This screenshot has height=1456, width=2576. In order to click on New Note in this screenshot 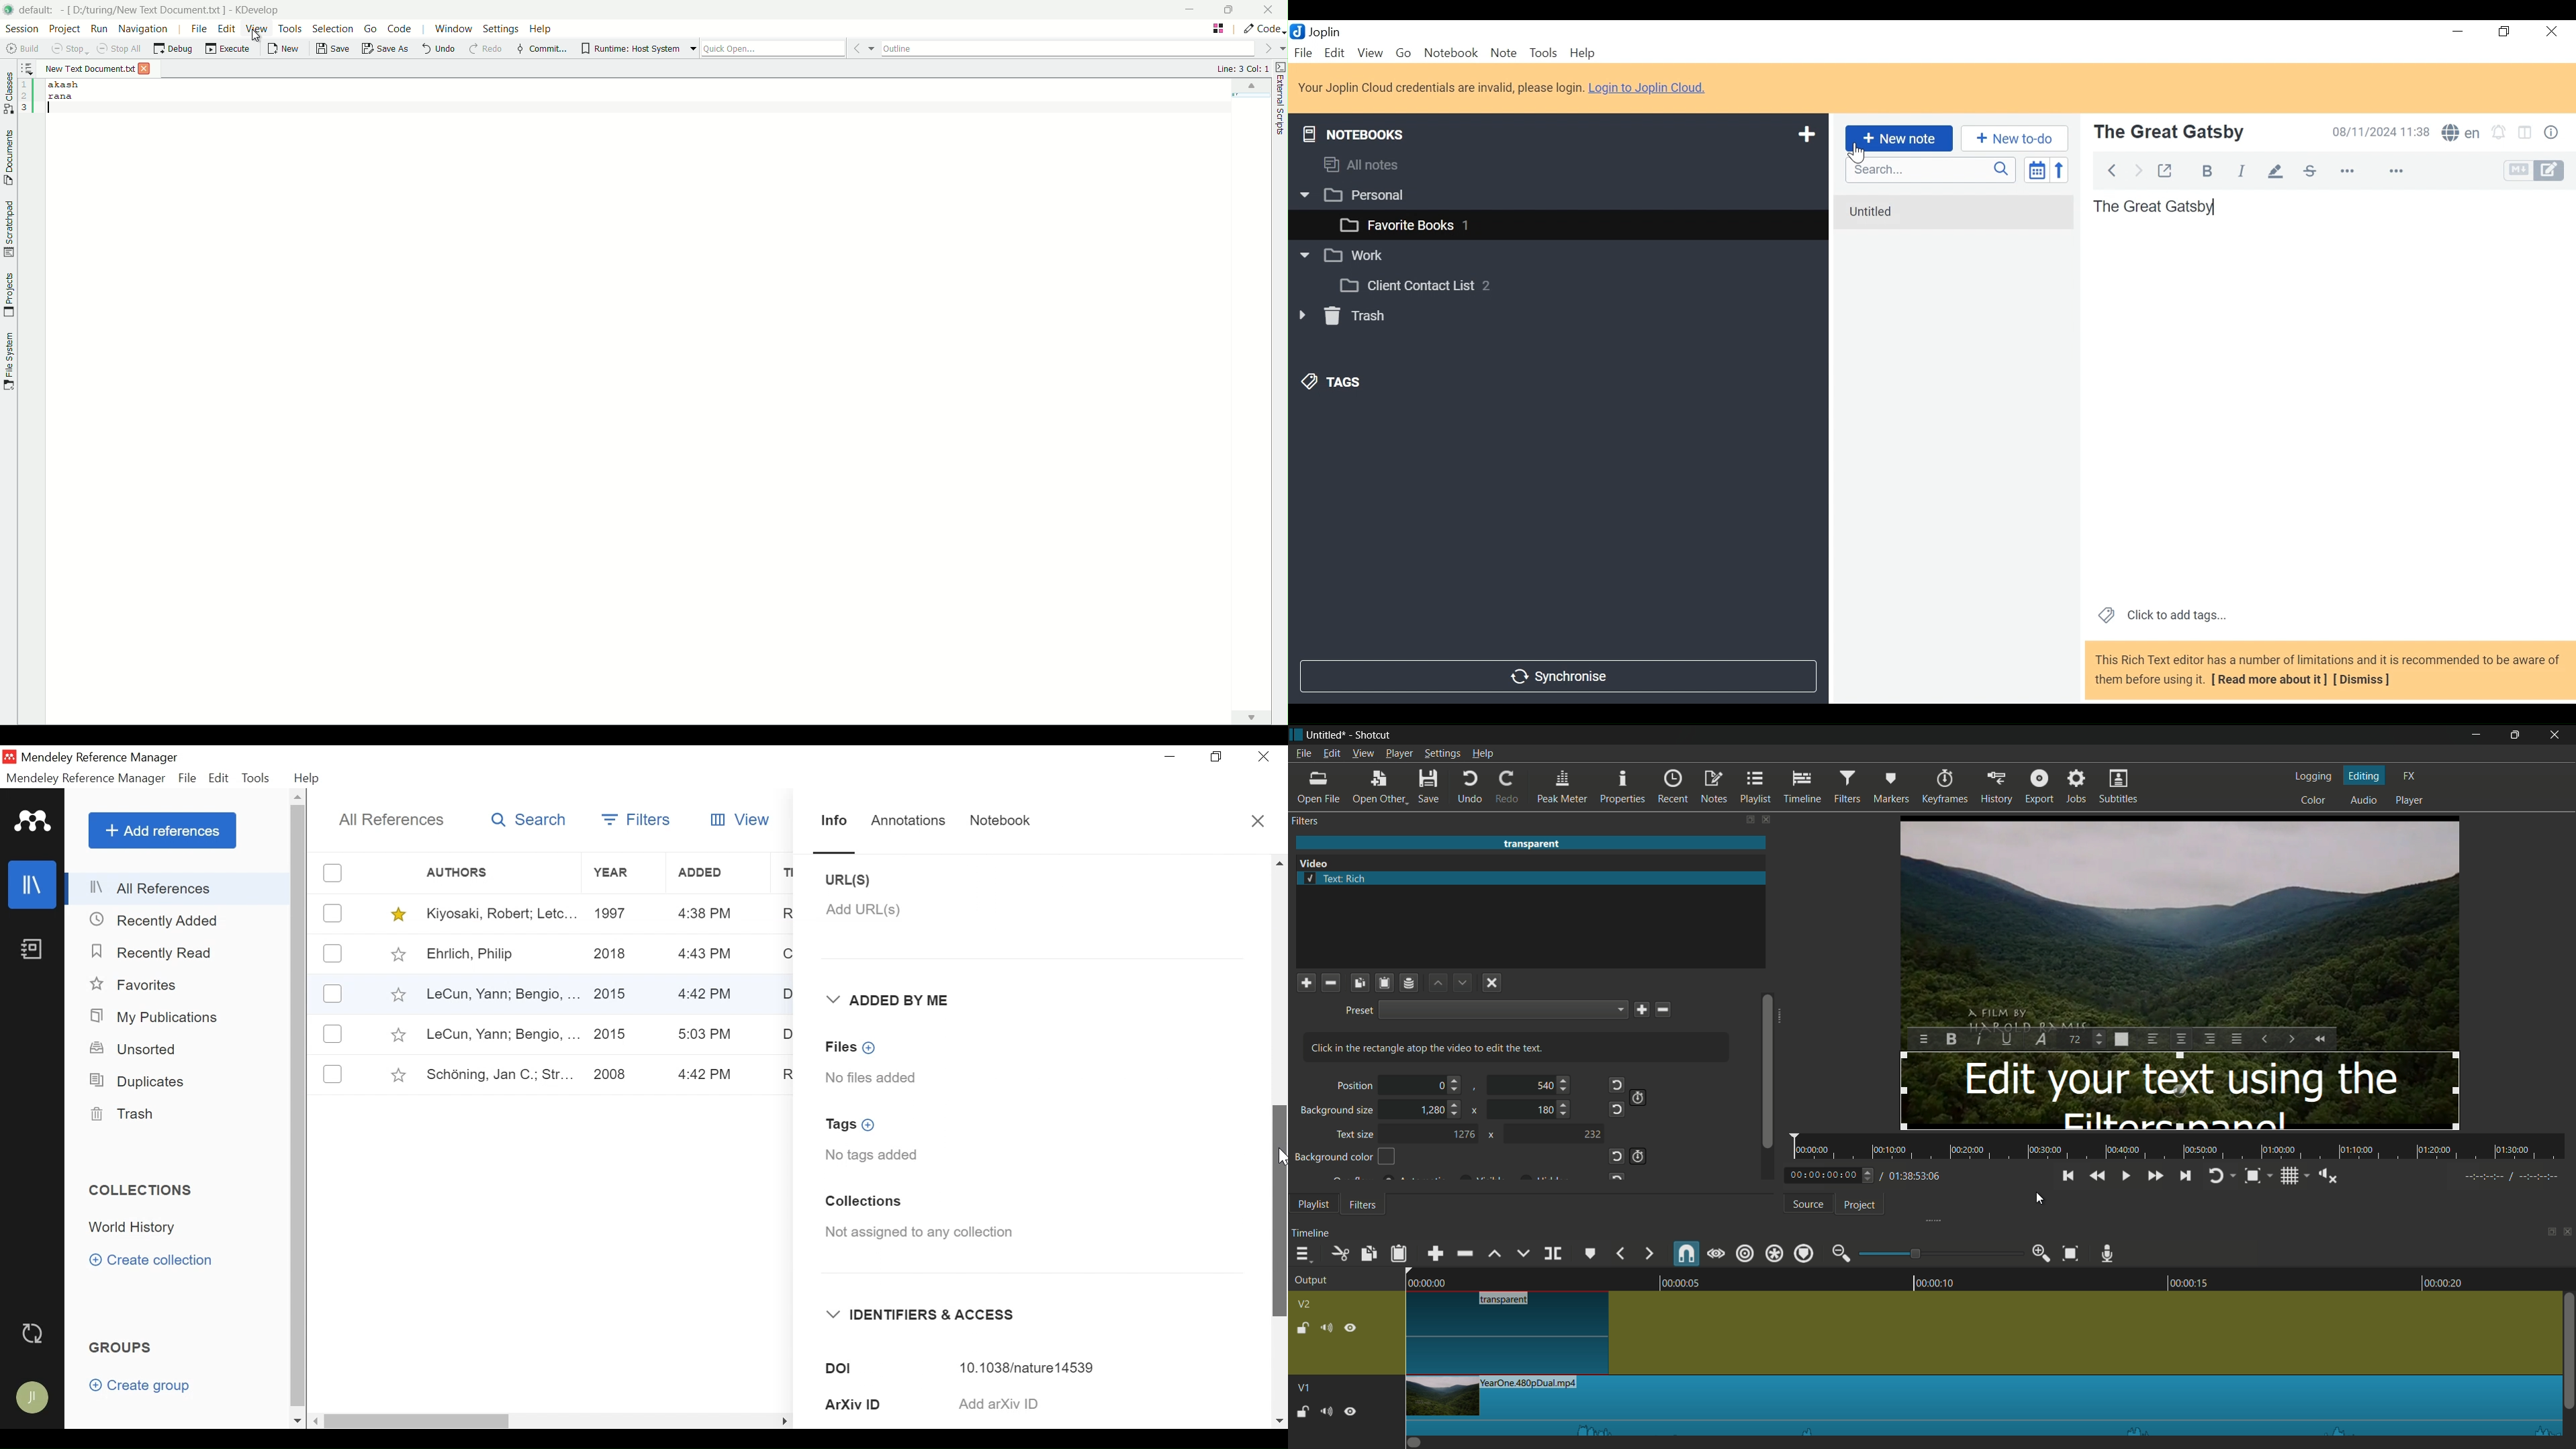, I will do `click(1899, 138)`.